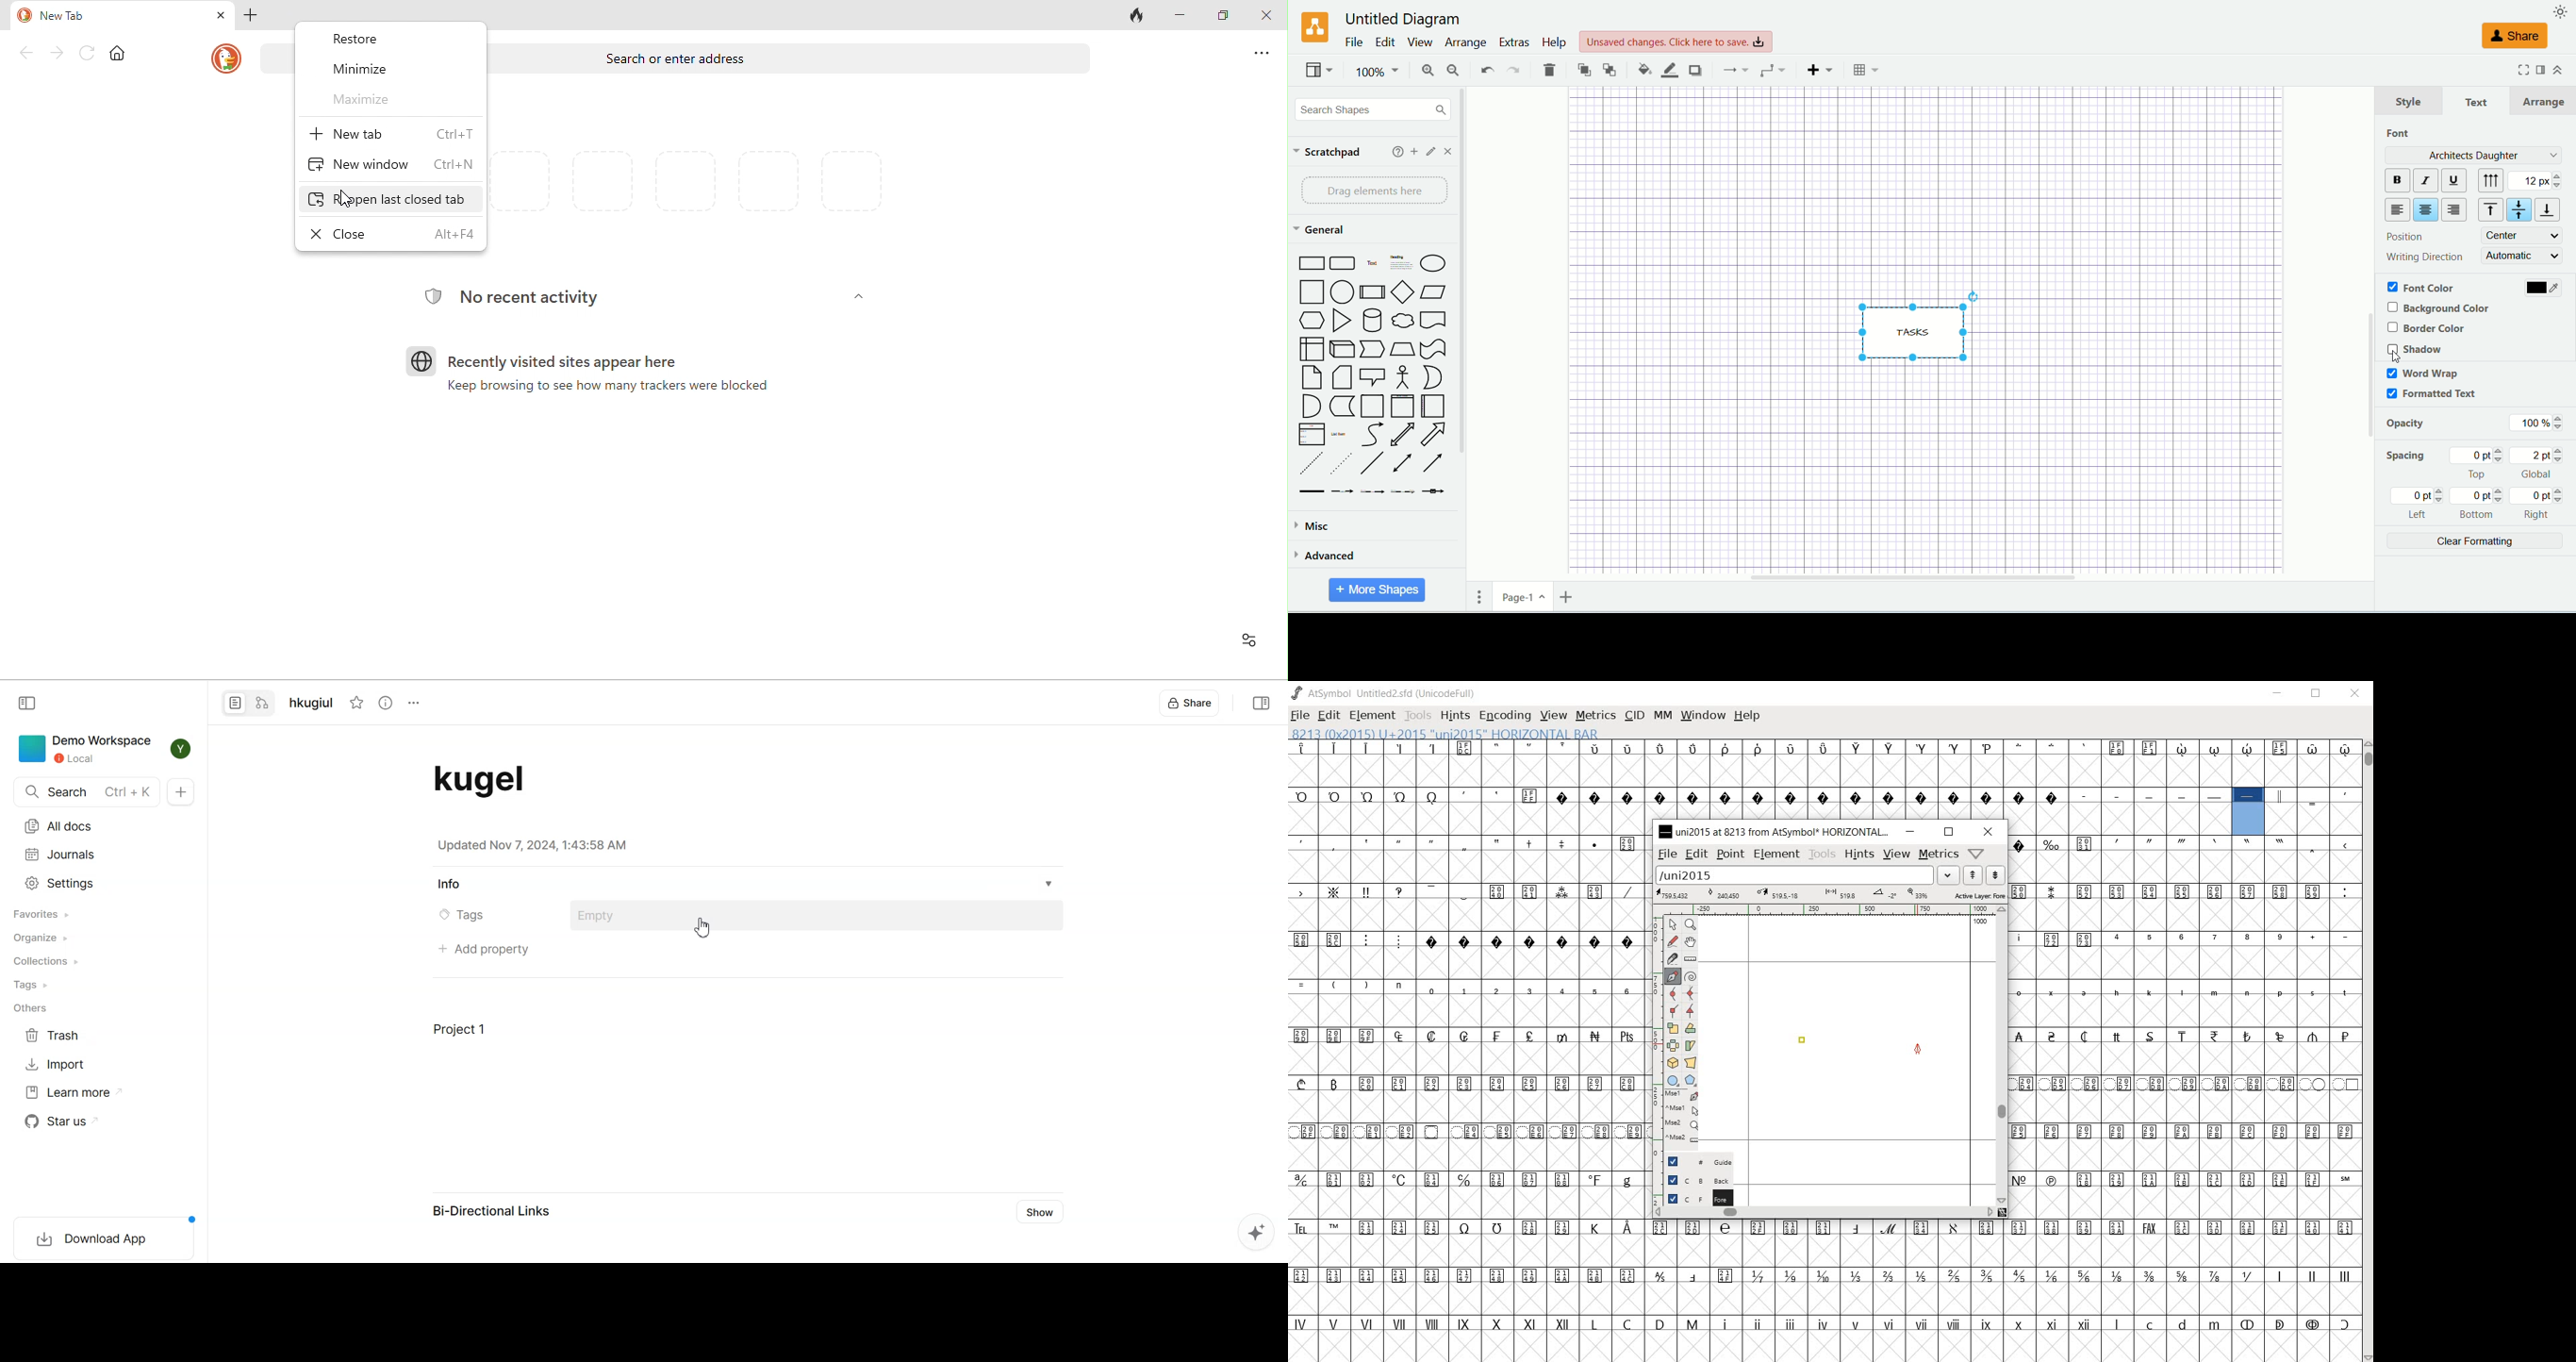 This screenshot has height=1372, width=2576. Describe the element at coordinates (413, 702) in the screenshot. I see `options` at that location.